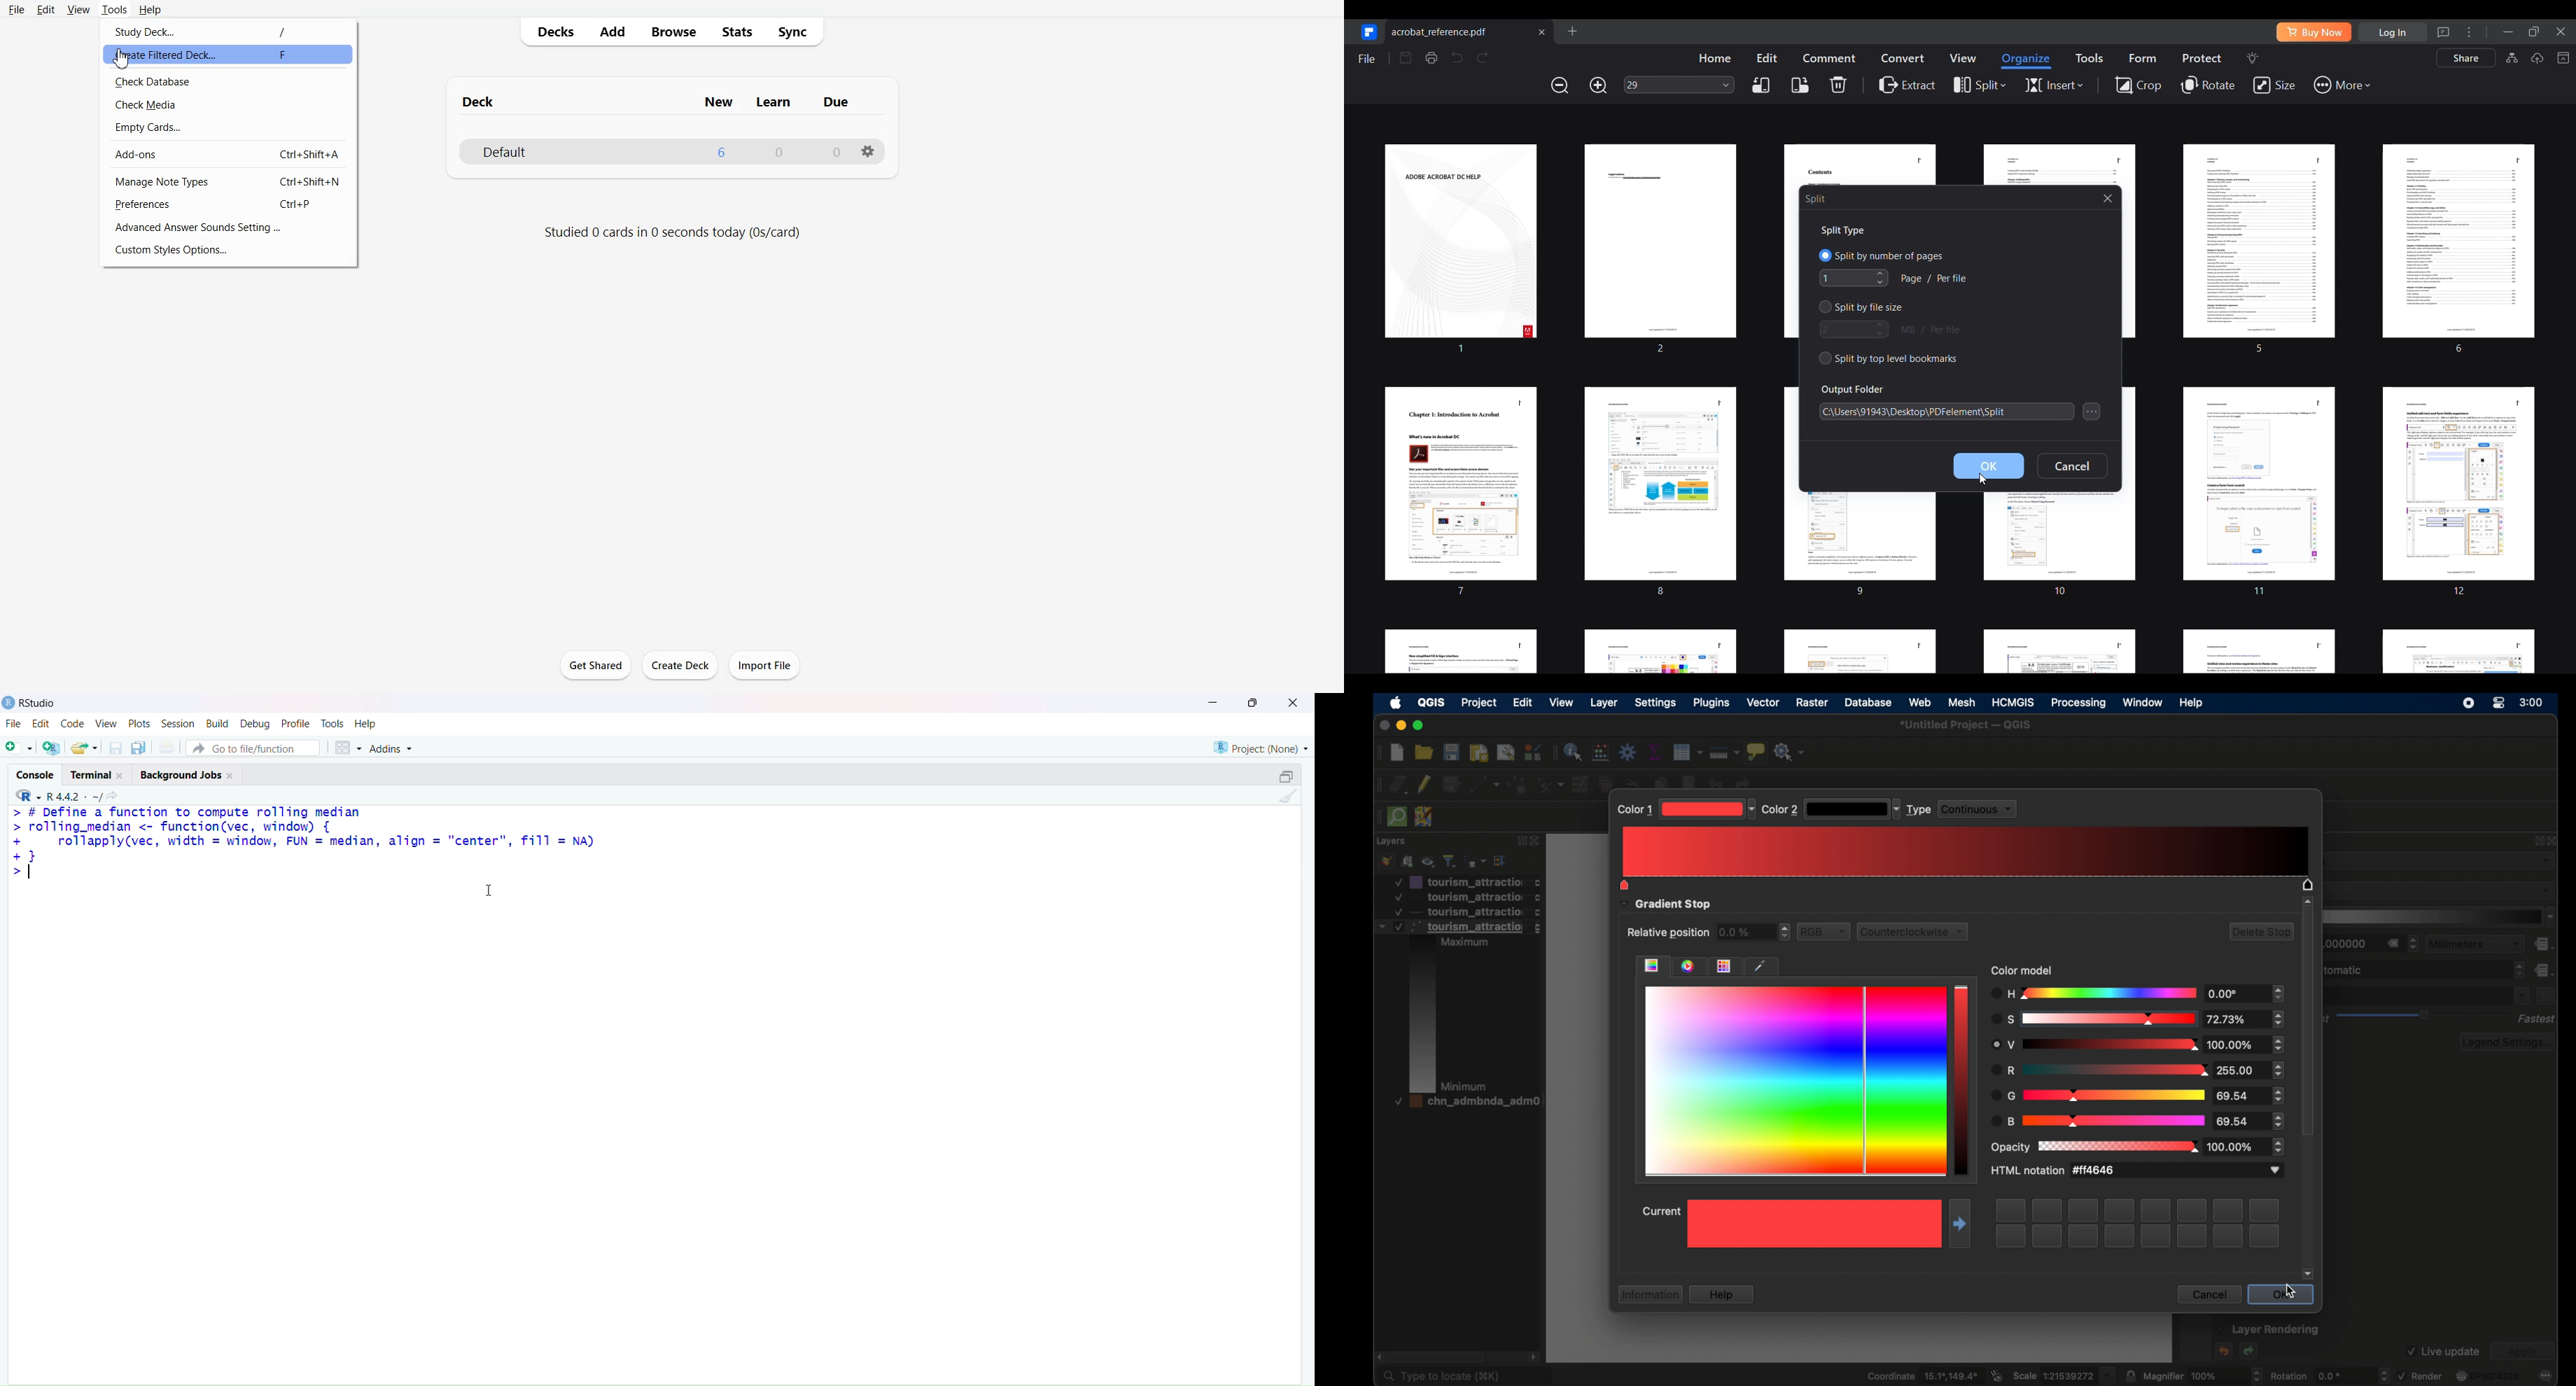 Image resolution: width=2576 pixels, height=1400 pixels. I want to click on B, so click(2000, 1121).